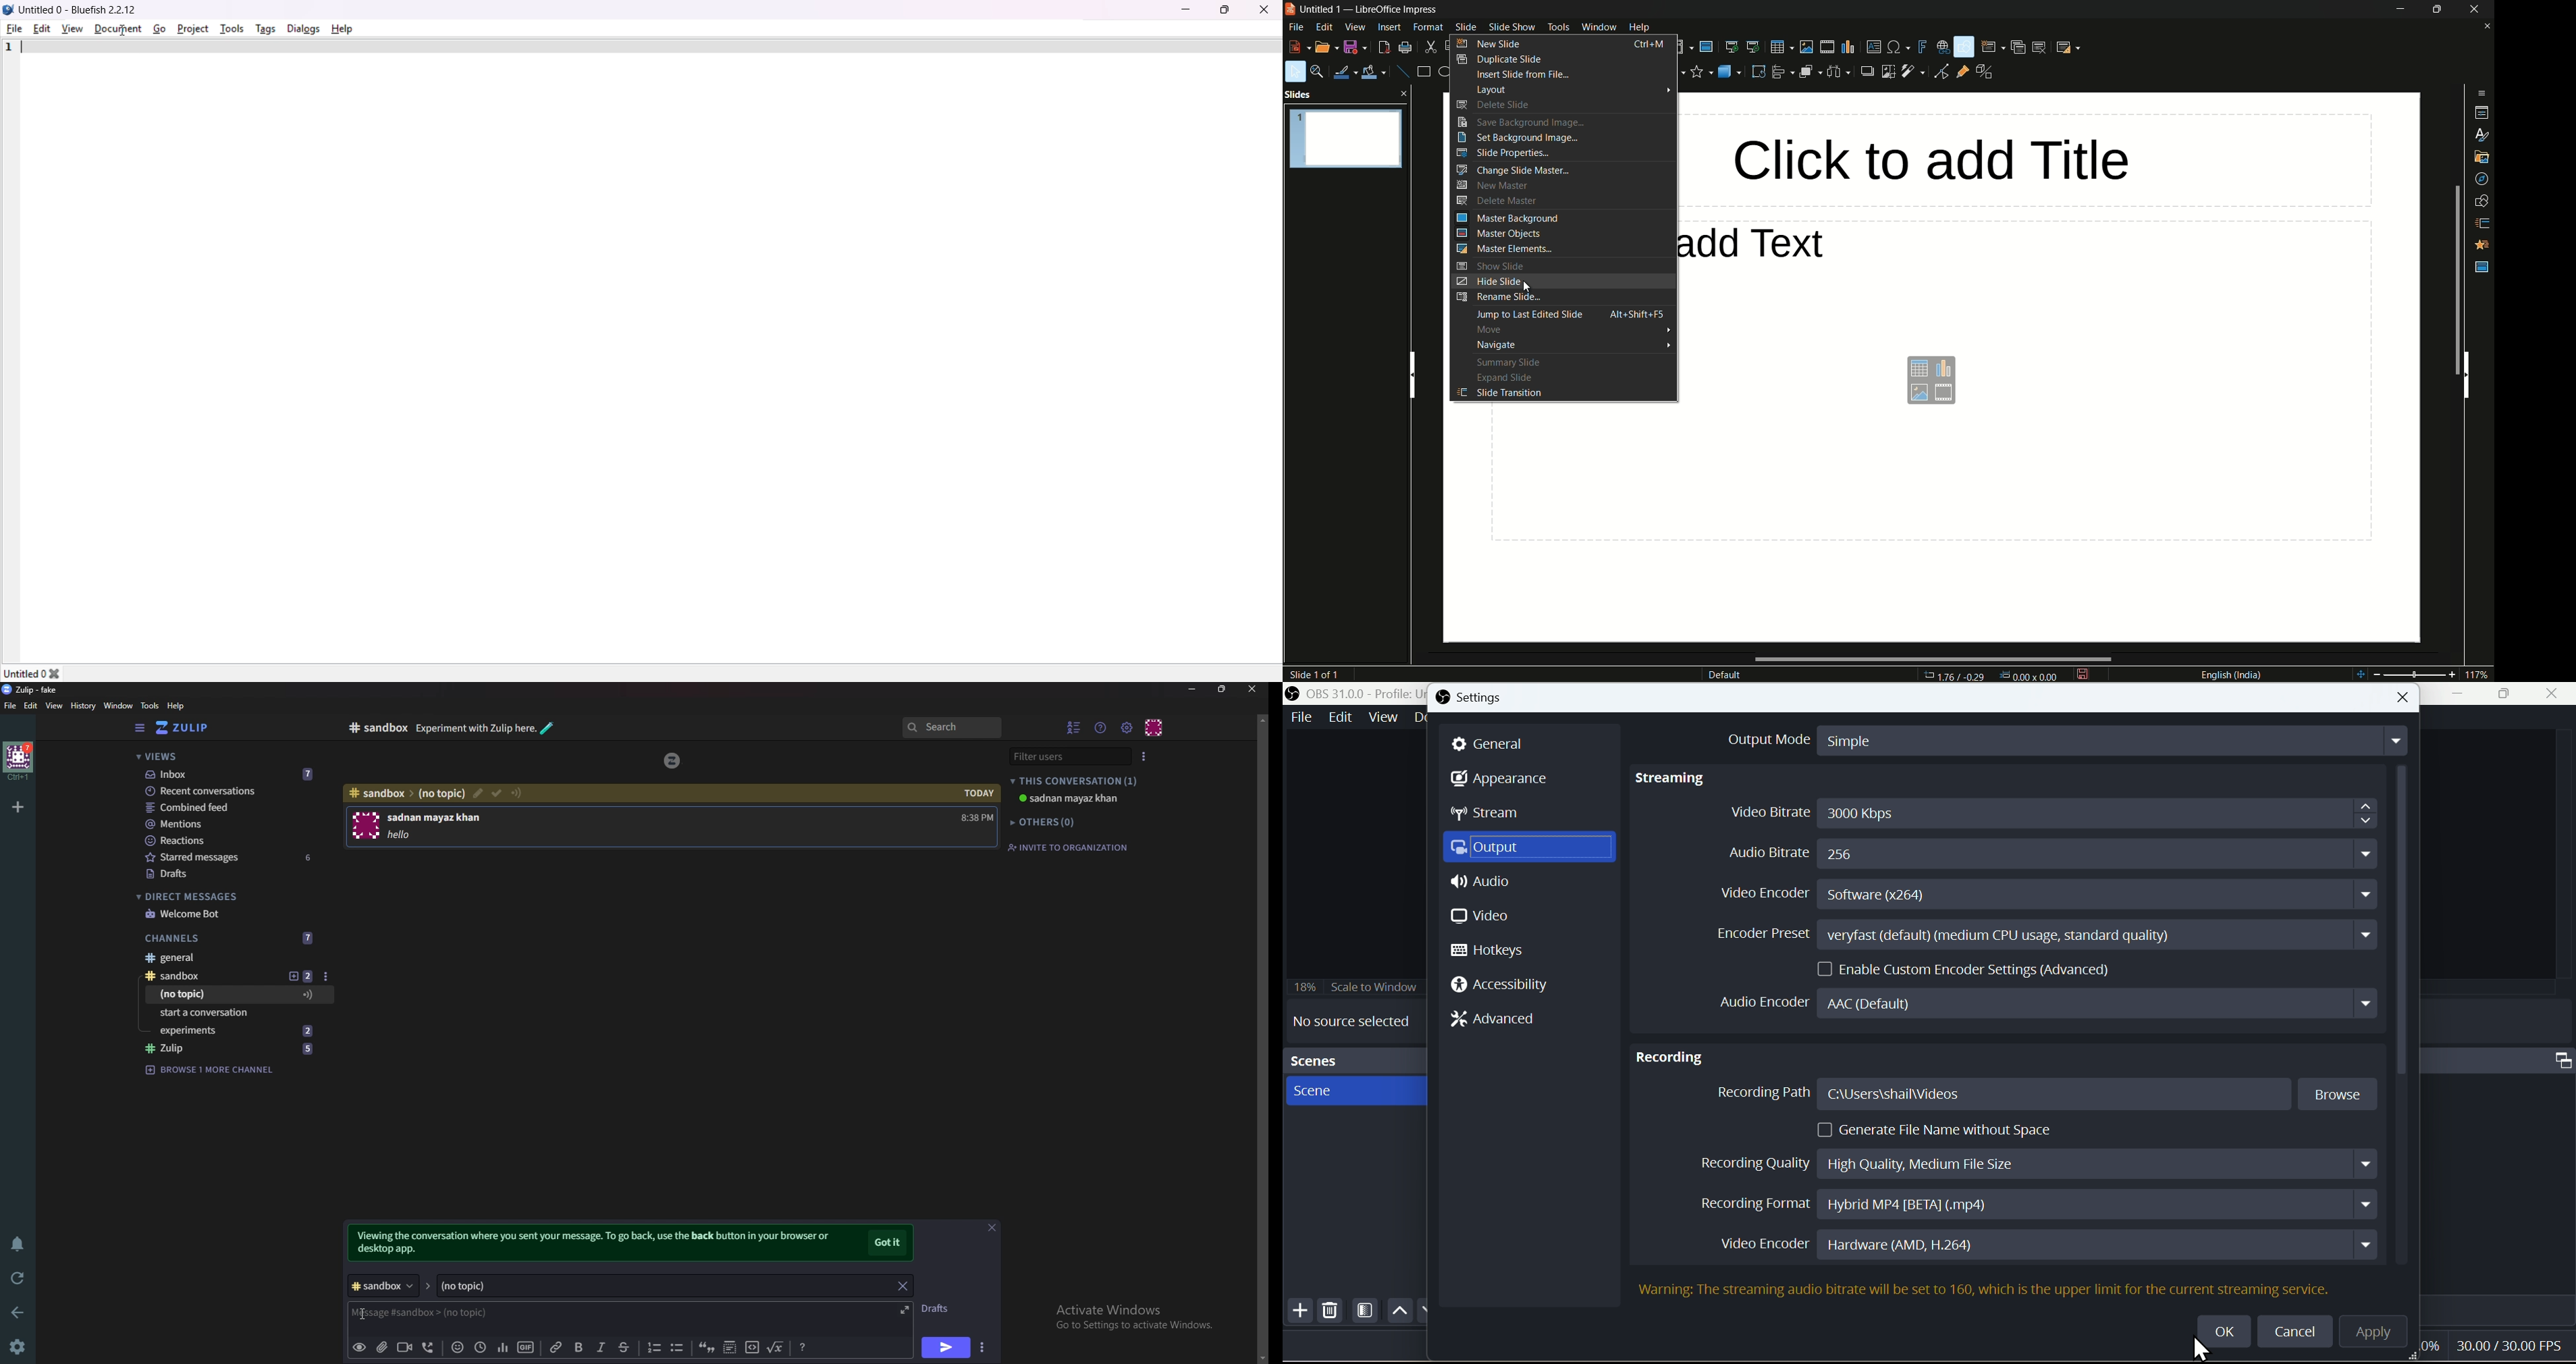 Image resolution: width=2576 pixels, height=1372 pixels. I want to click on #General, so click(229, 958).